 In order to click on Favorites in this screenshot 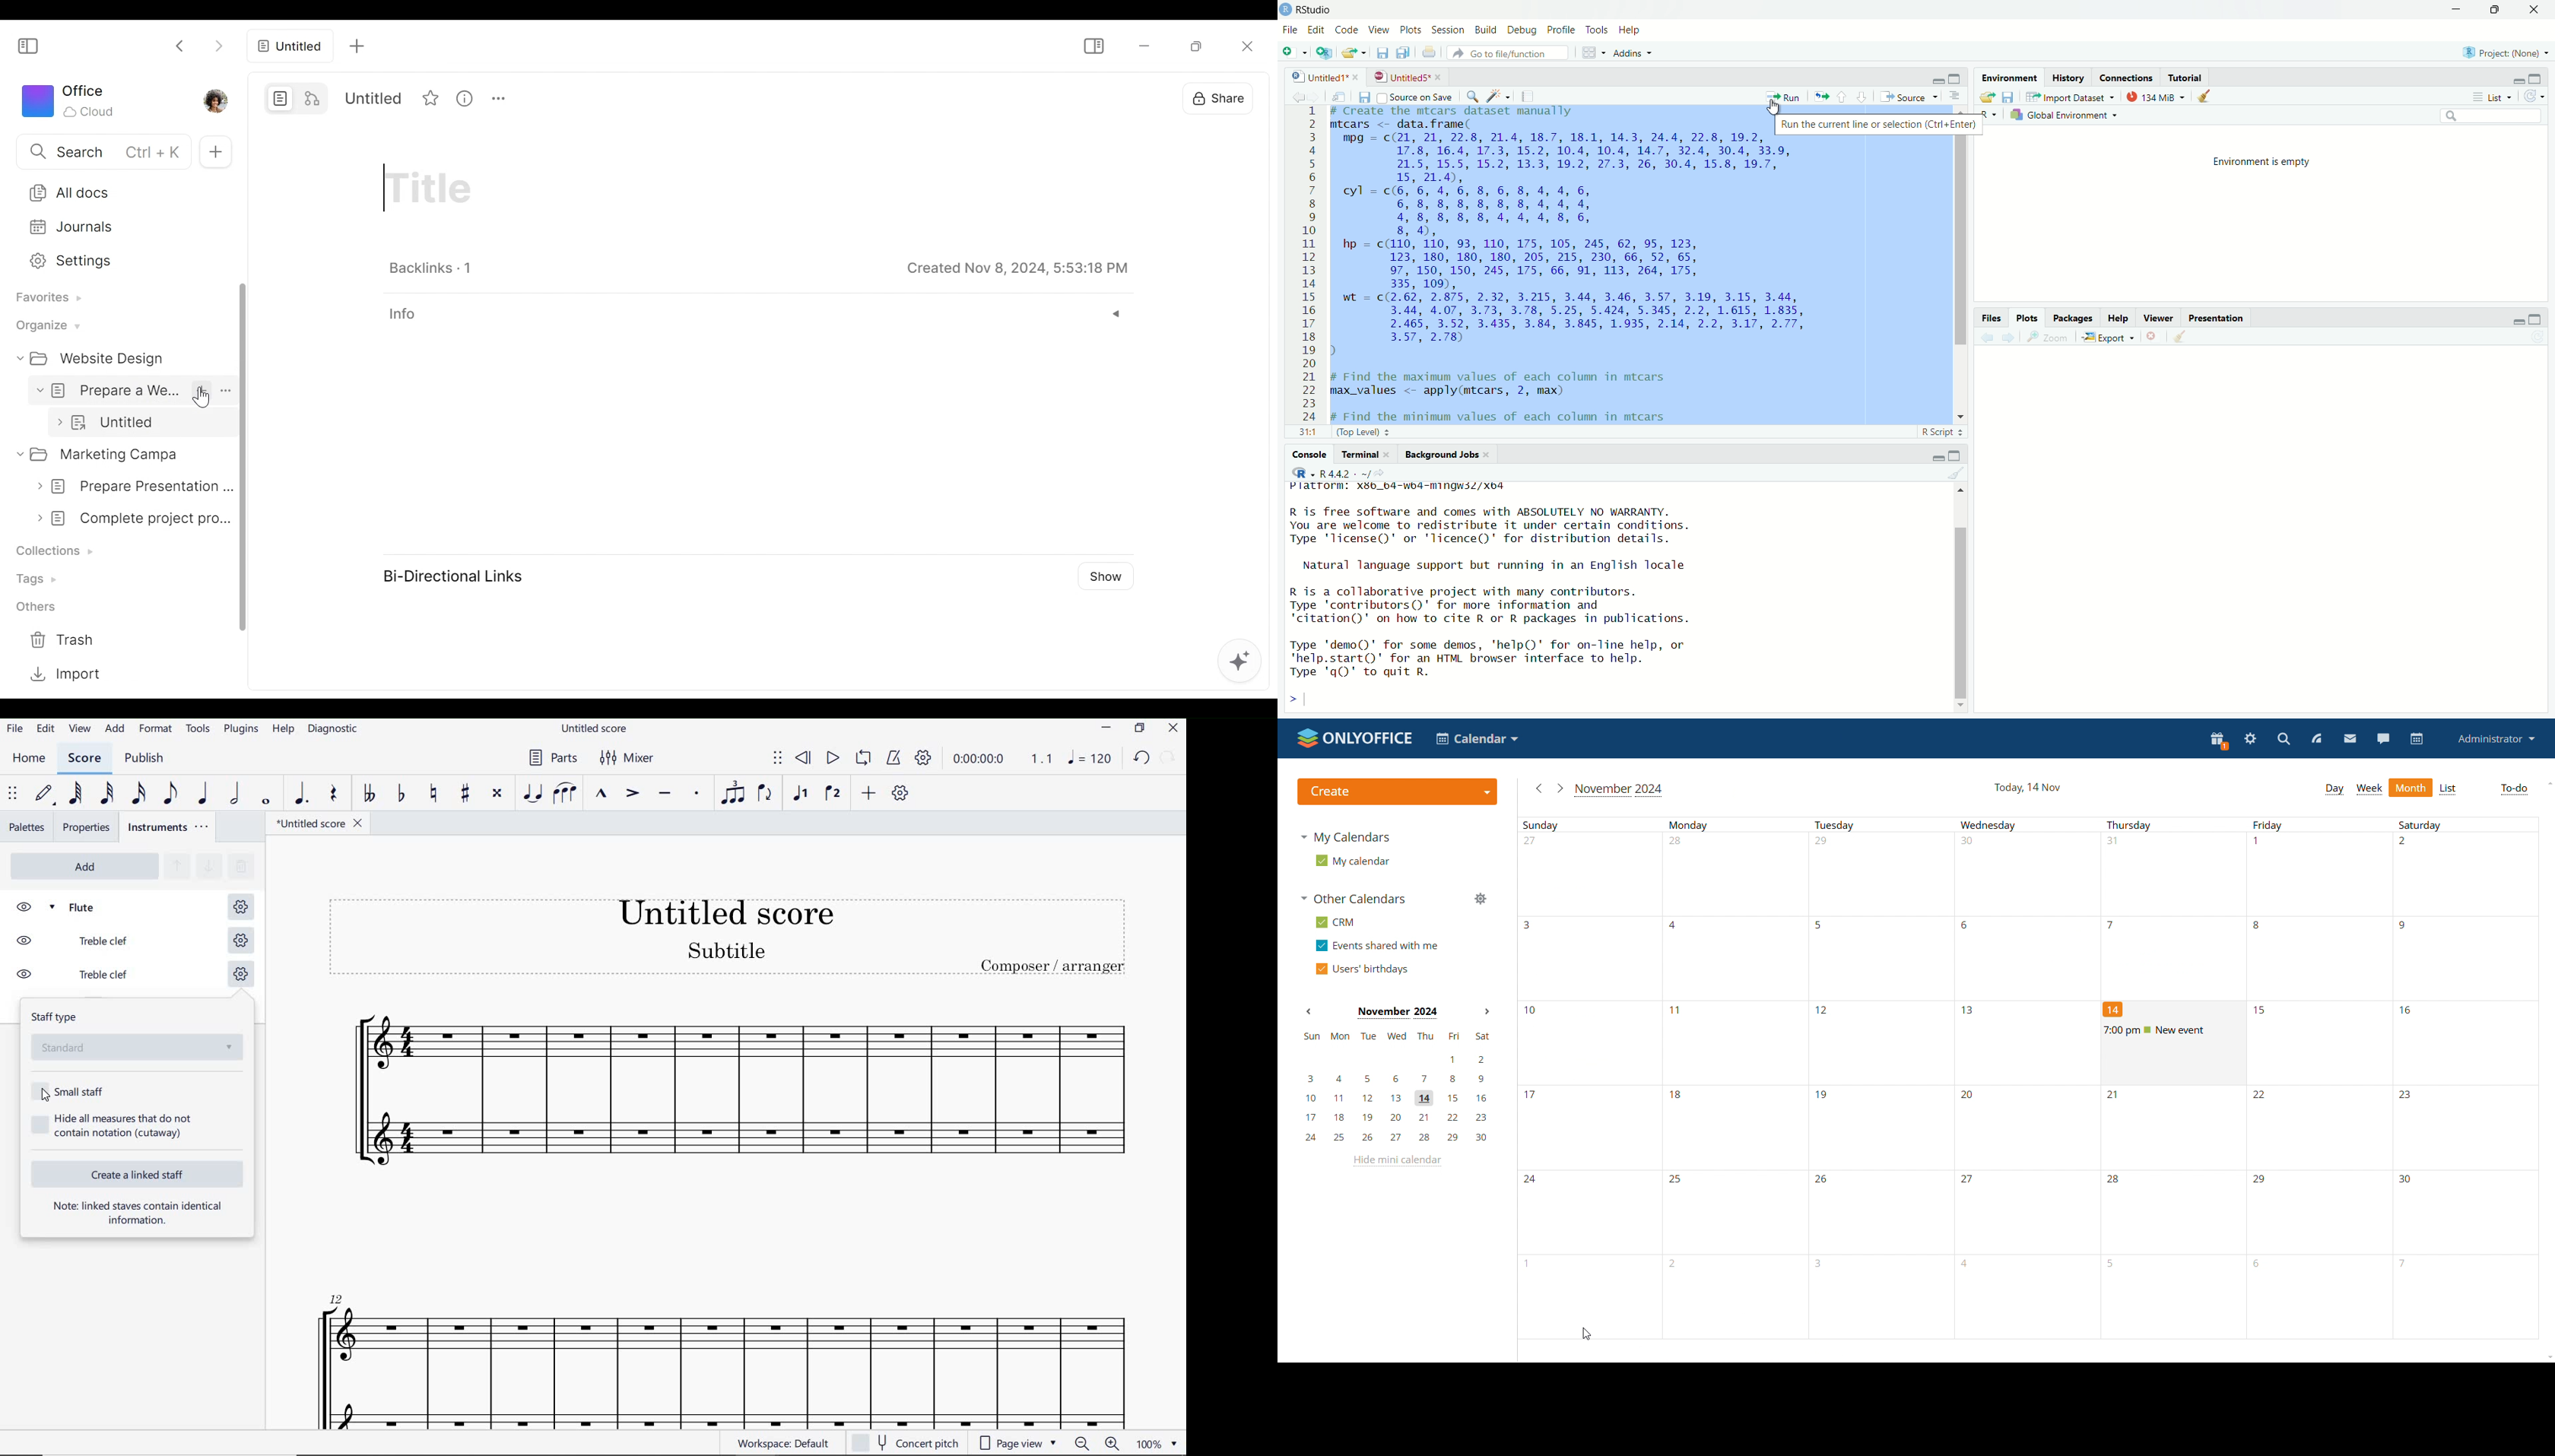, I will do `click(45, 300)`.